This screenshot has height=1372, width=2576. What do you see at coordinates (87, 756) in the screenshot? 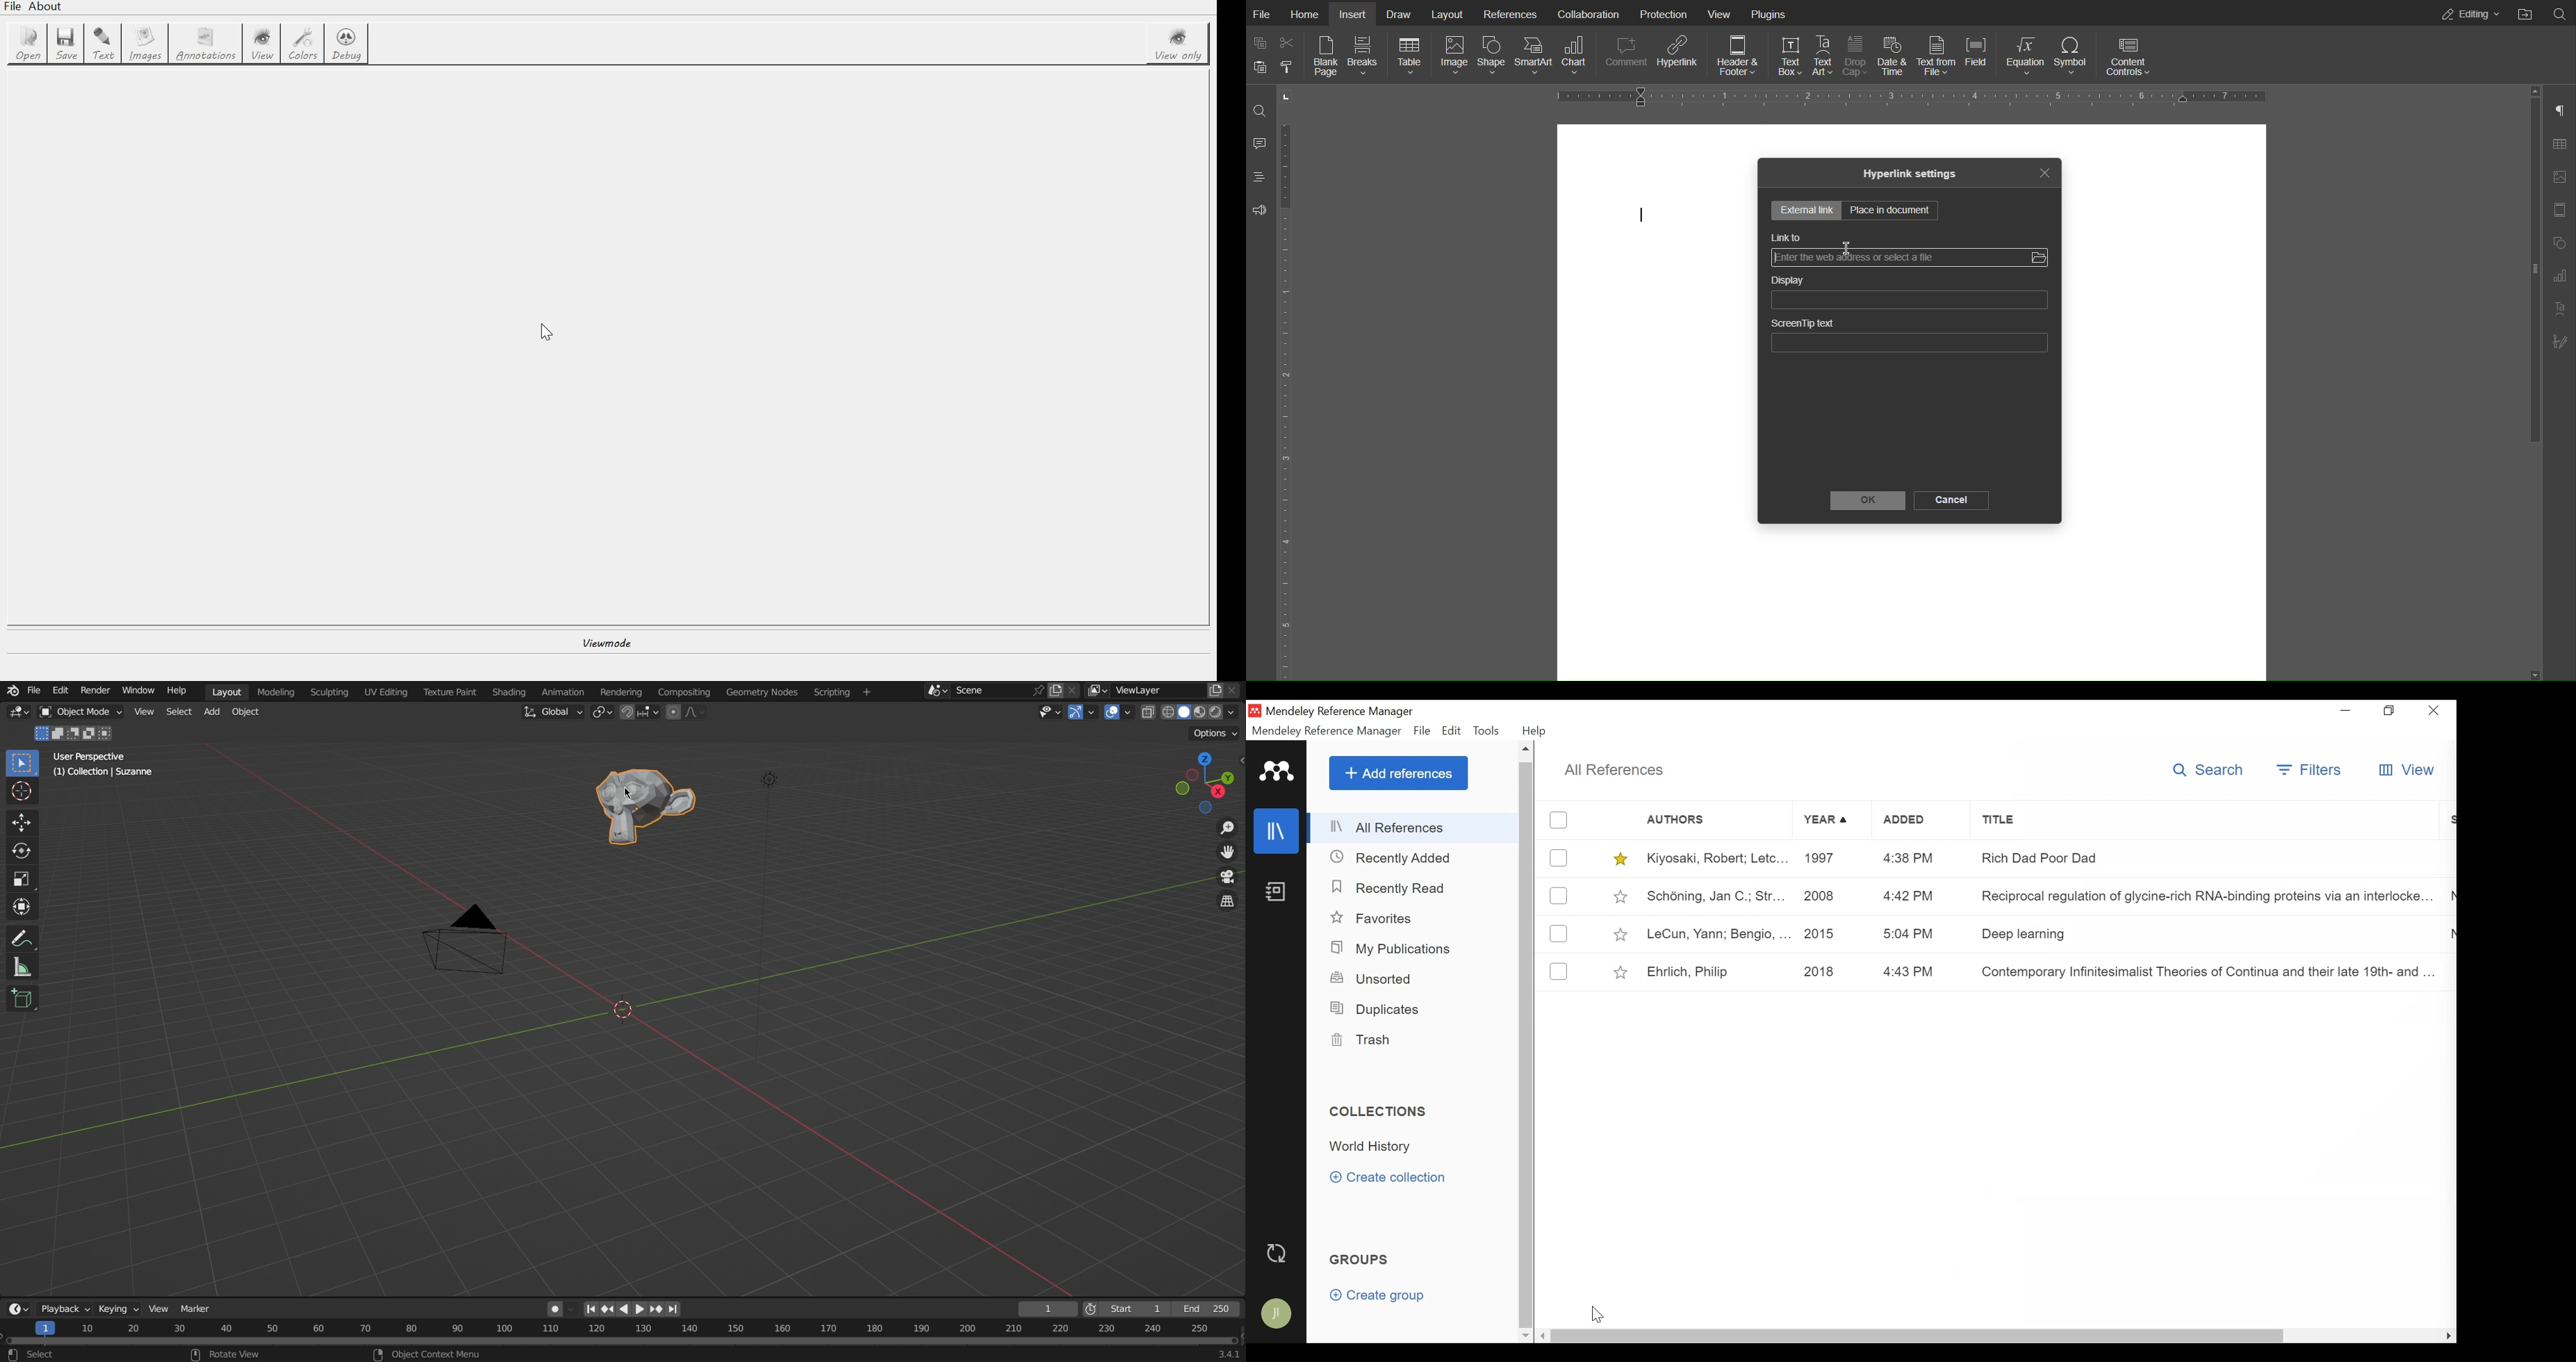
I see `User Perspective` at bounding box center [87, 756].